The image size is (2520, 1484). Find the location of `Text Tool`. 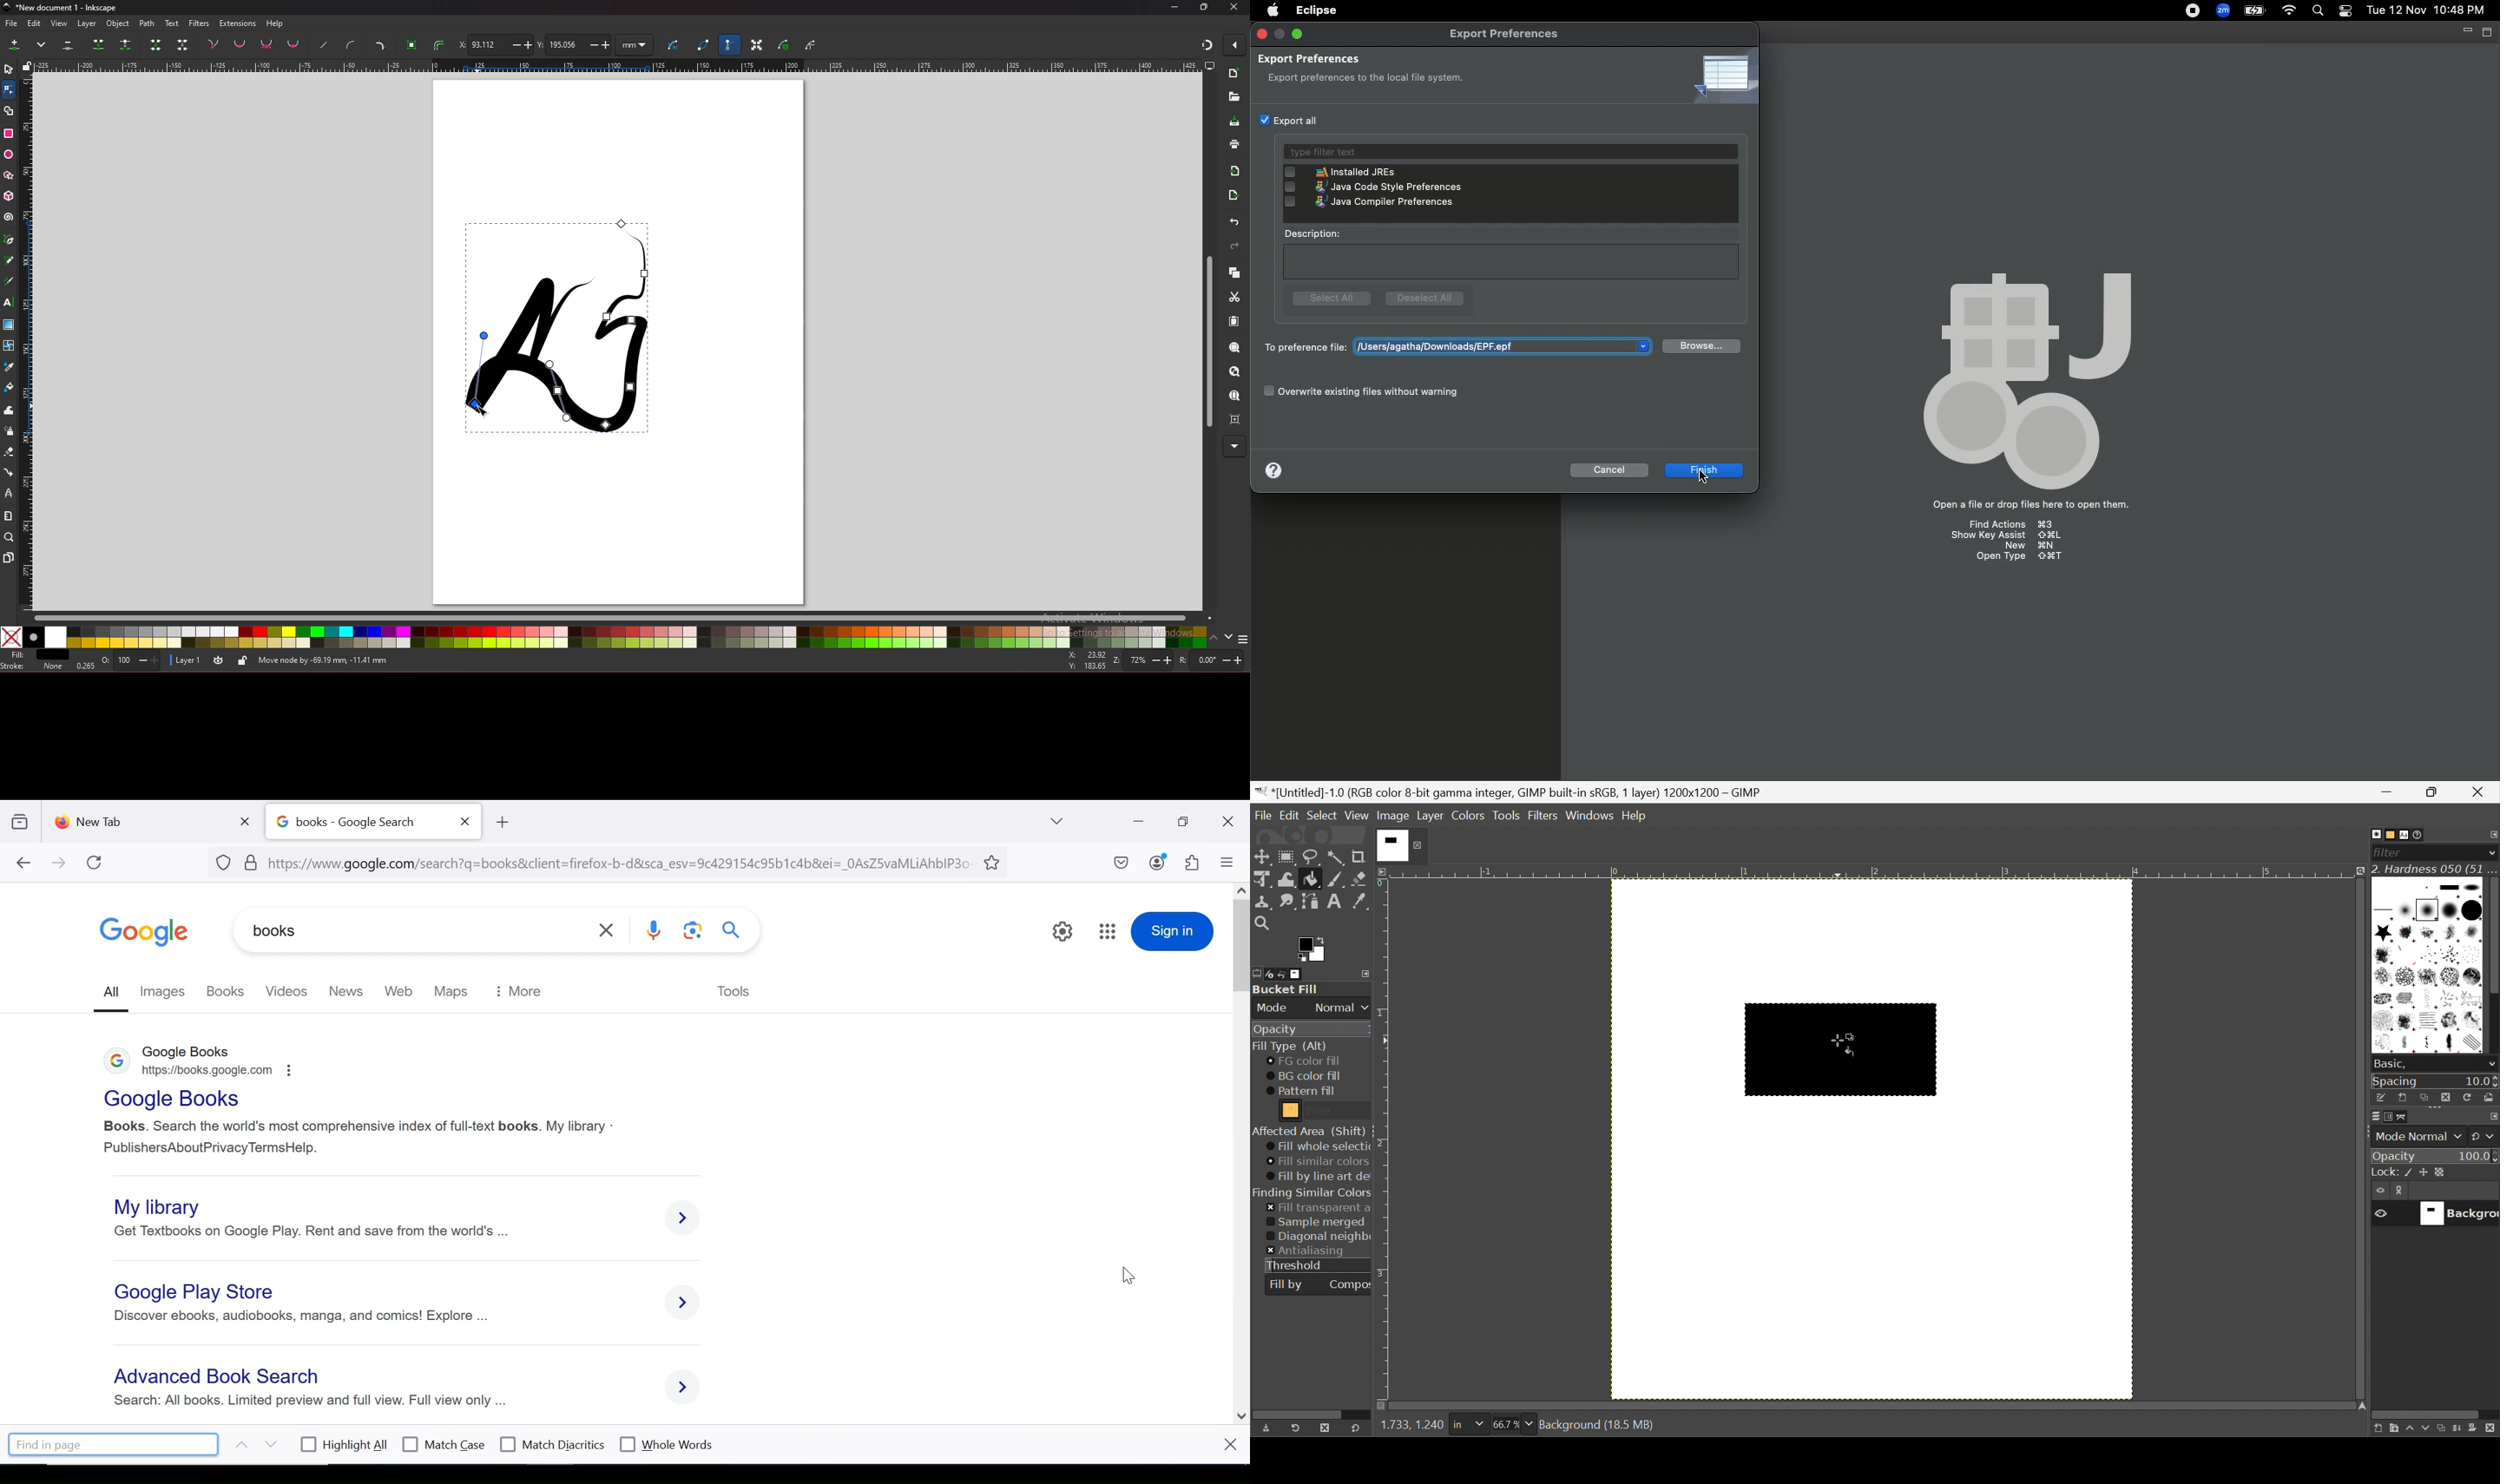

Text Tool is located at coordinates (1334, 902).